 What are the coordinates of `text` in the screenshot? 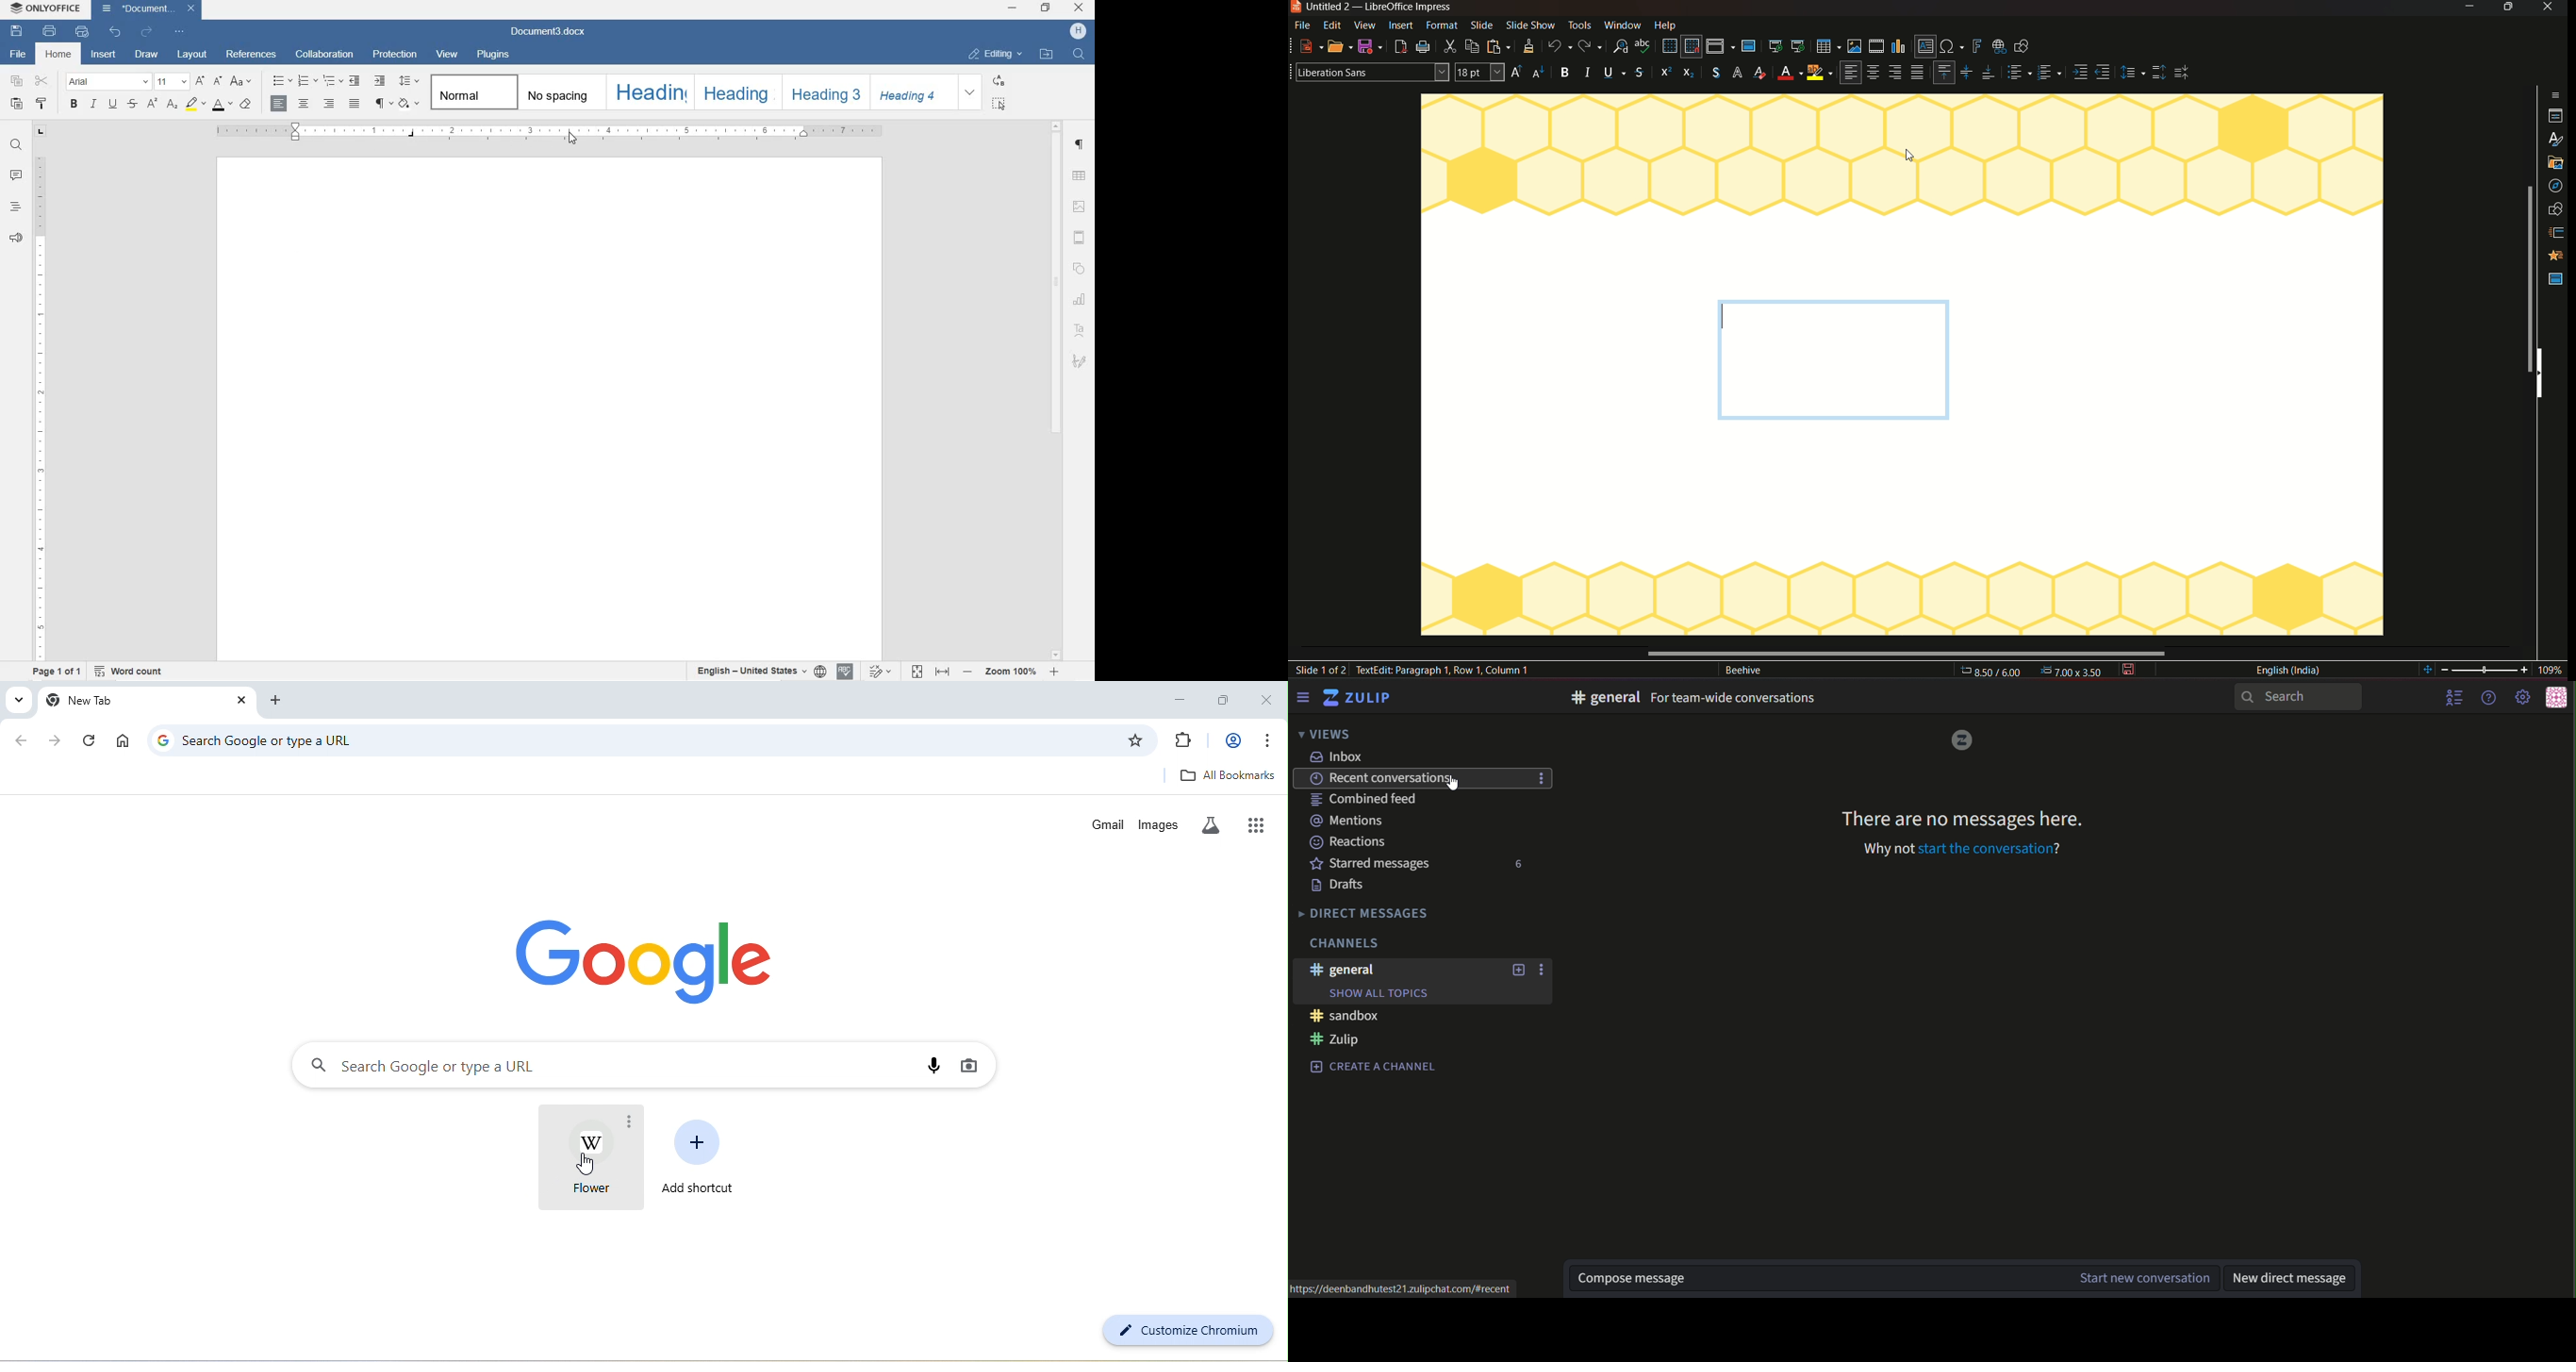 It's located at (1379, 993).